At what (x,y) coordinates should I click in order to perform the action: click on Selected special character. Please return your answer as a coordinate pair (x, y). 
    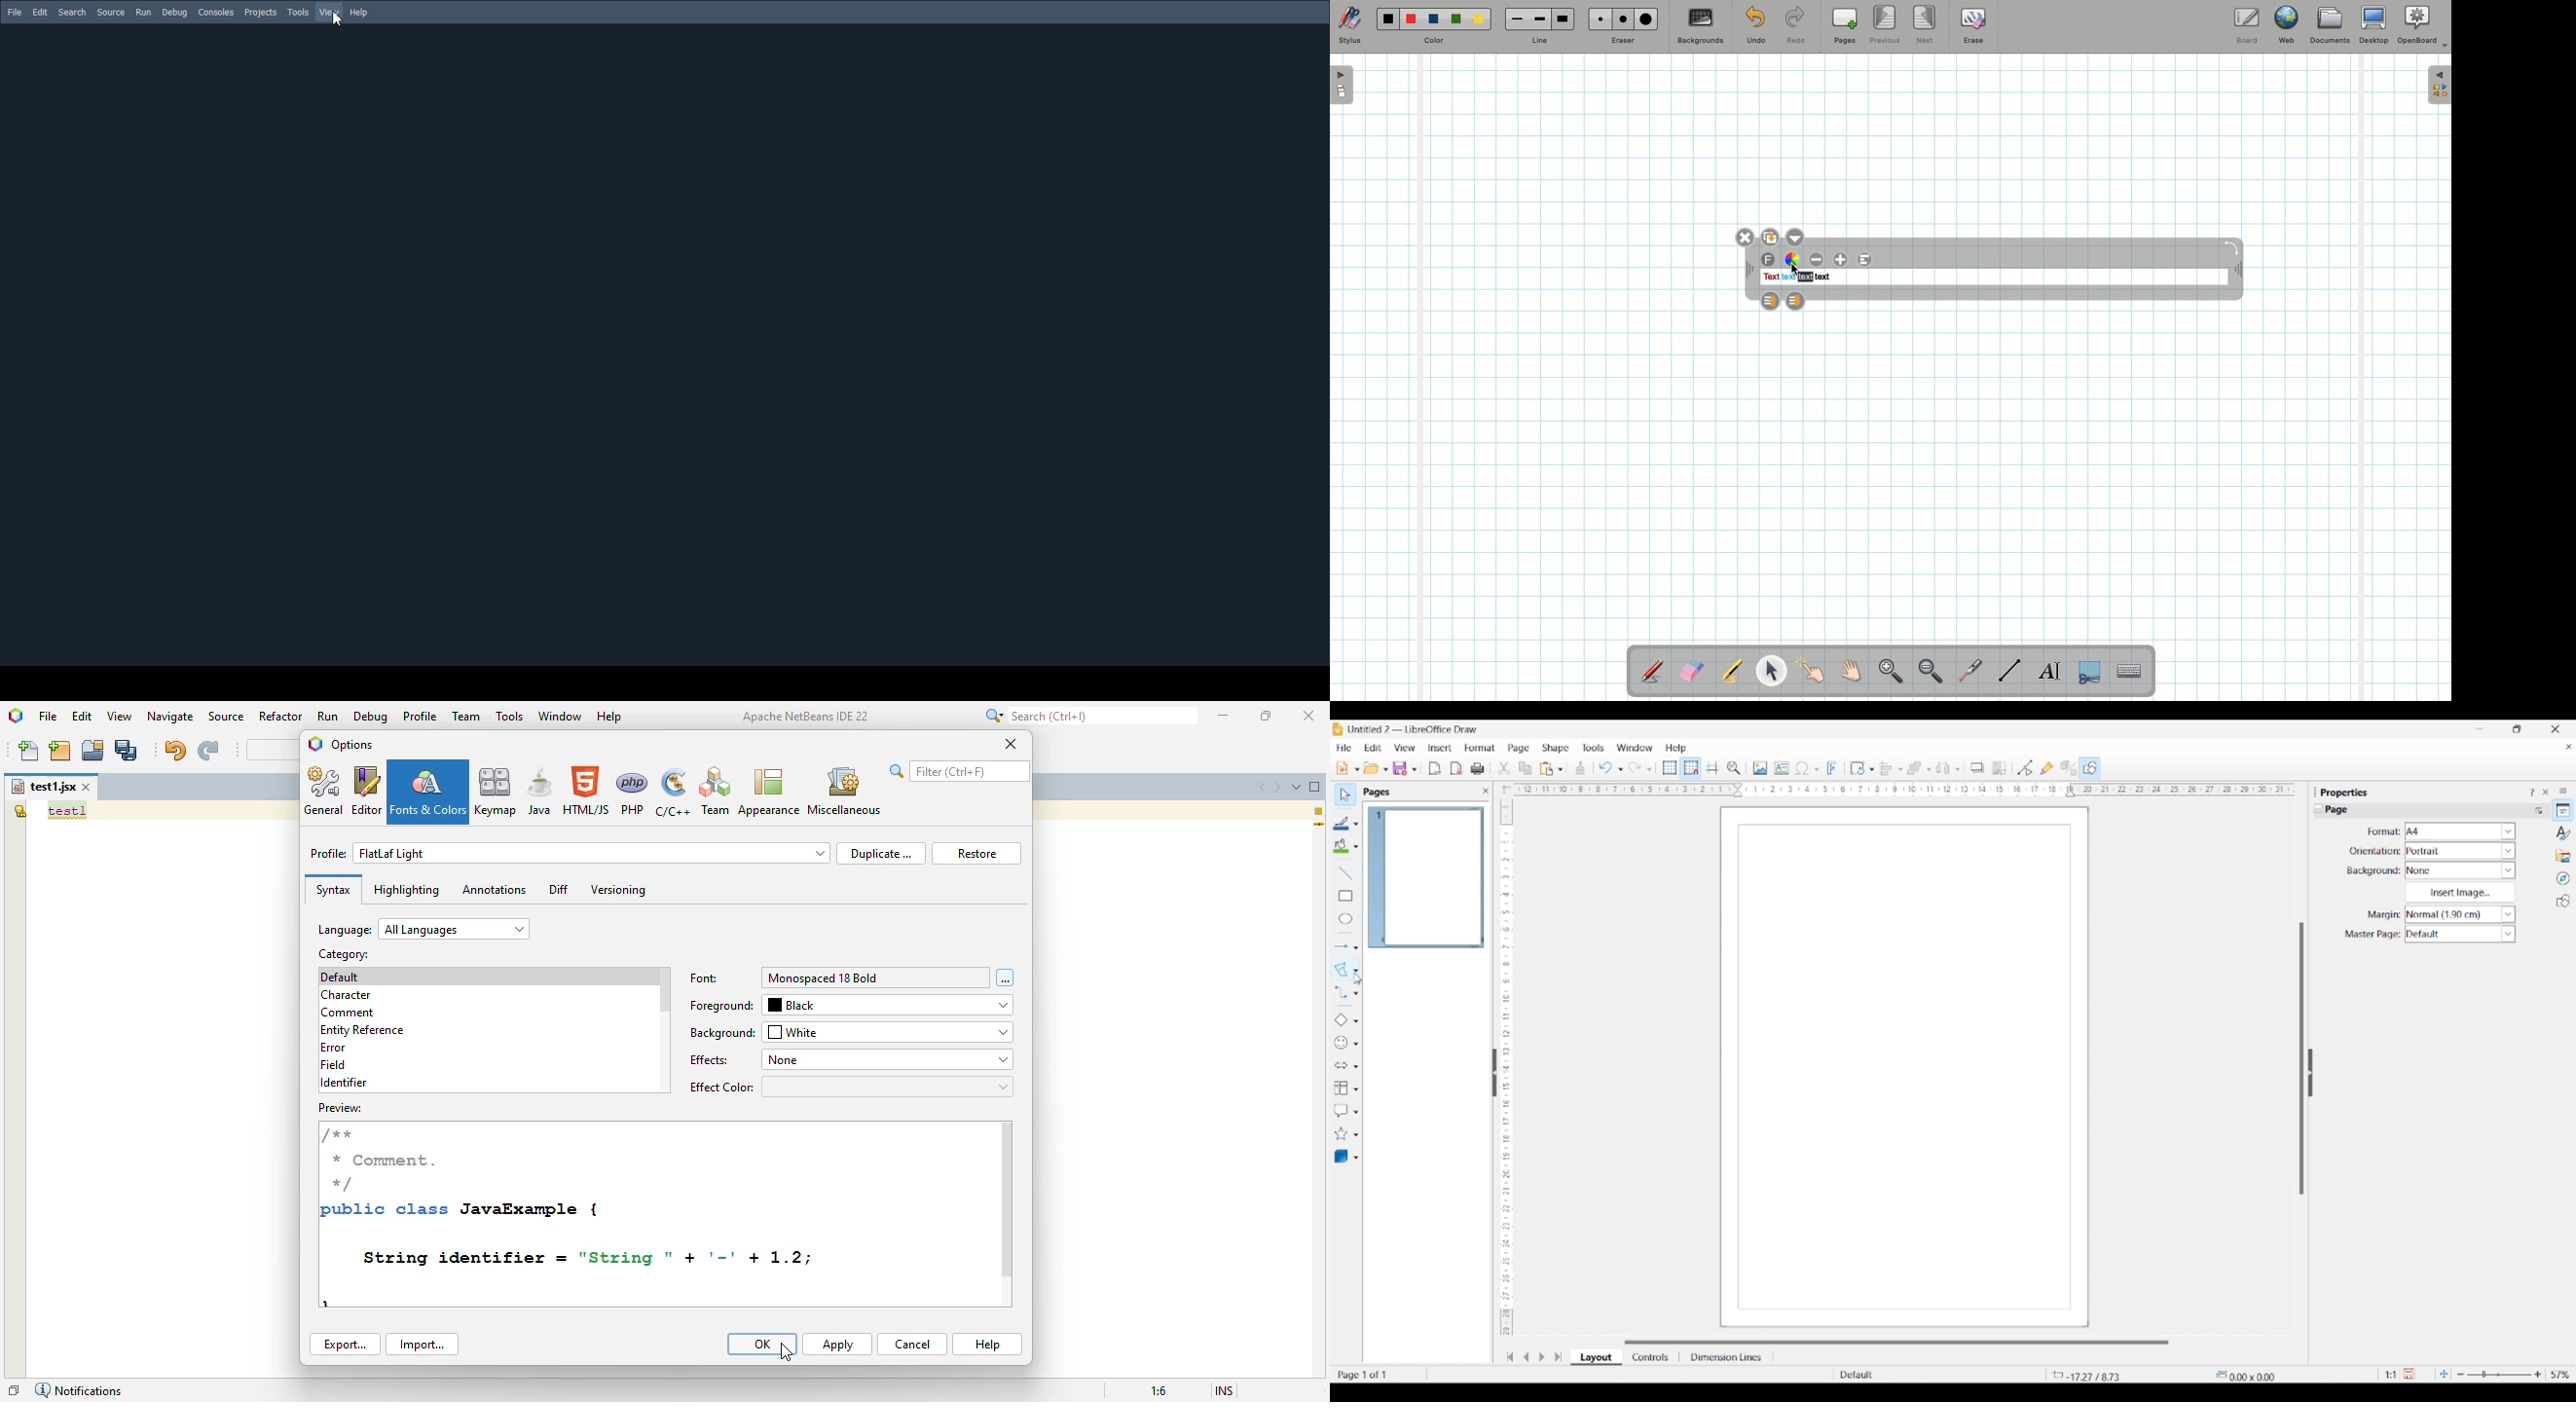
    Looking at the image, I should click on (1804, 768).